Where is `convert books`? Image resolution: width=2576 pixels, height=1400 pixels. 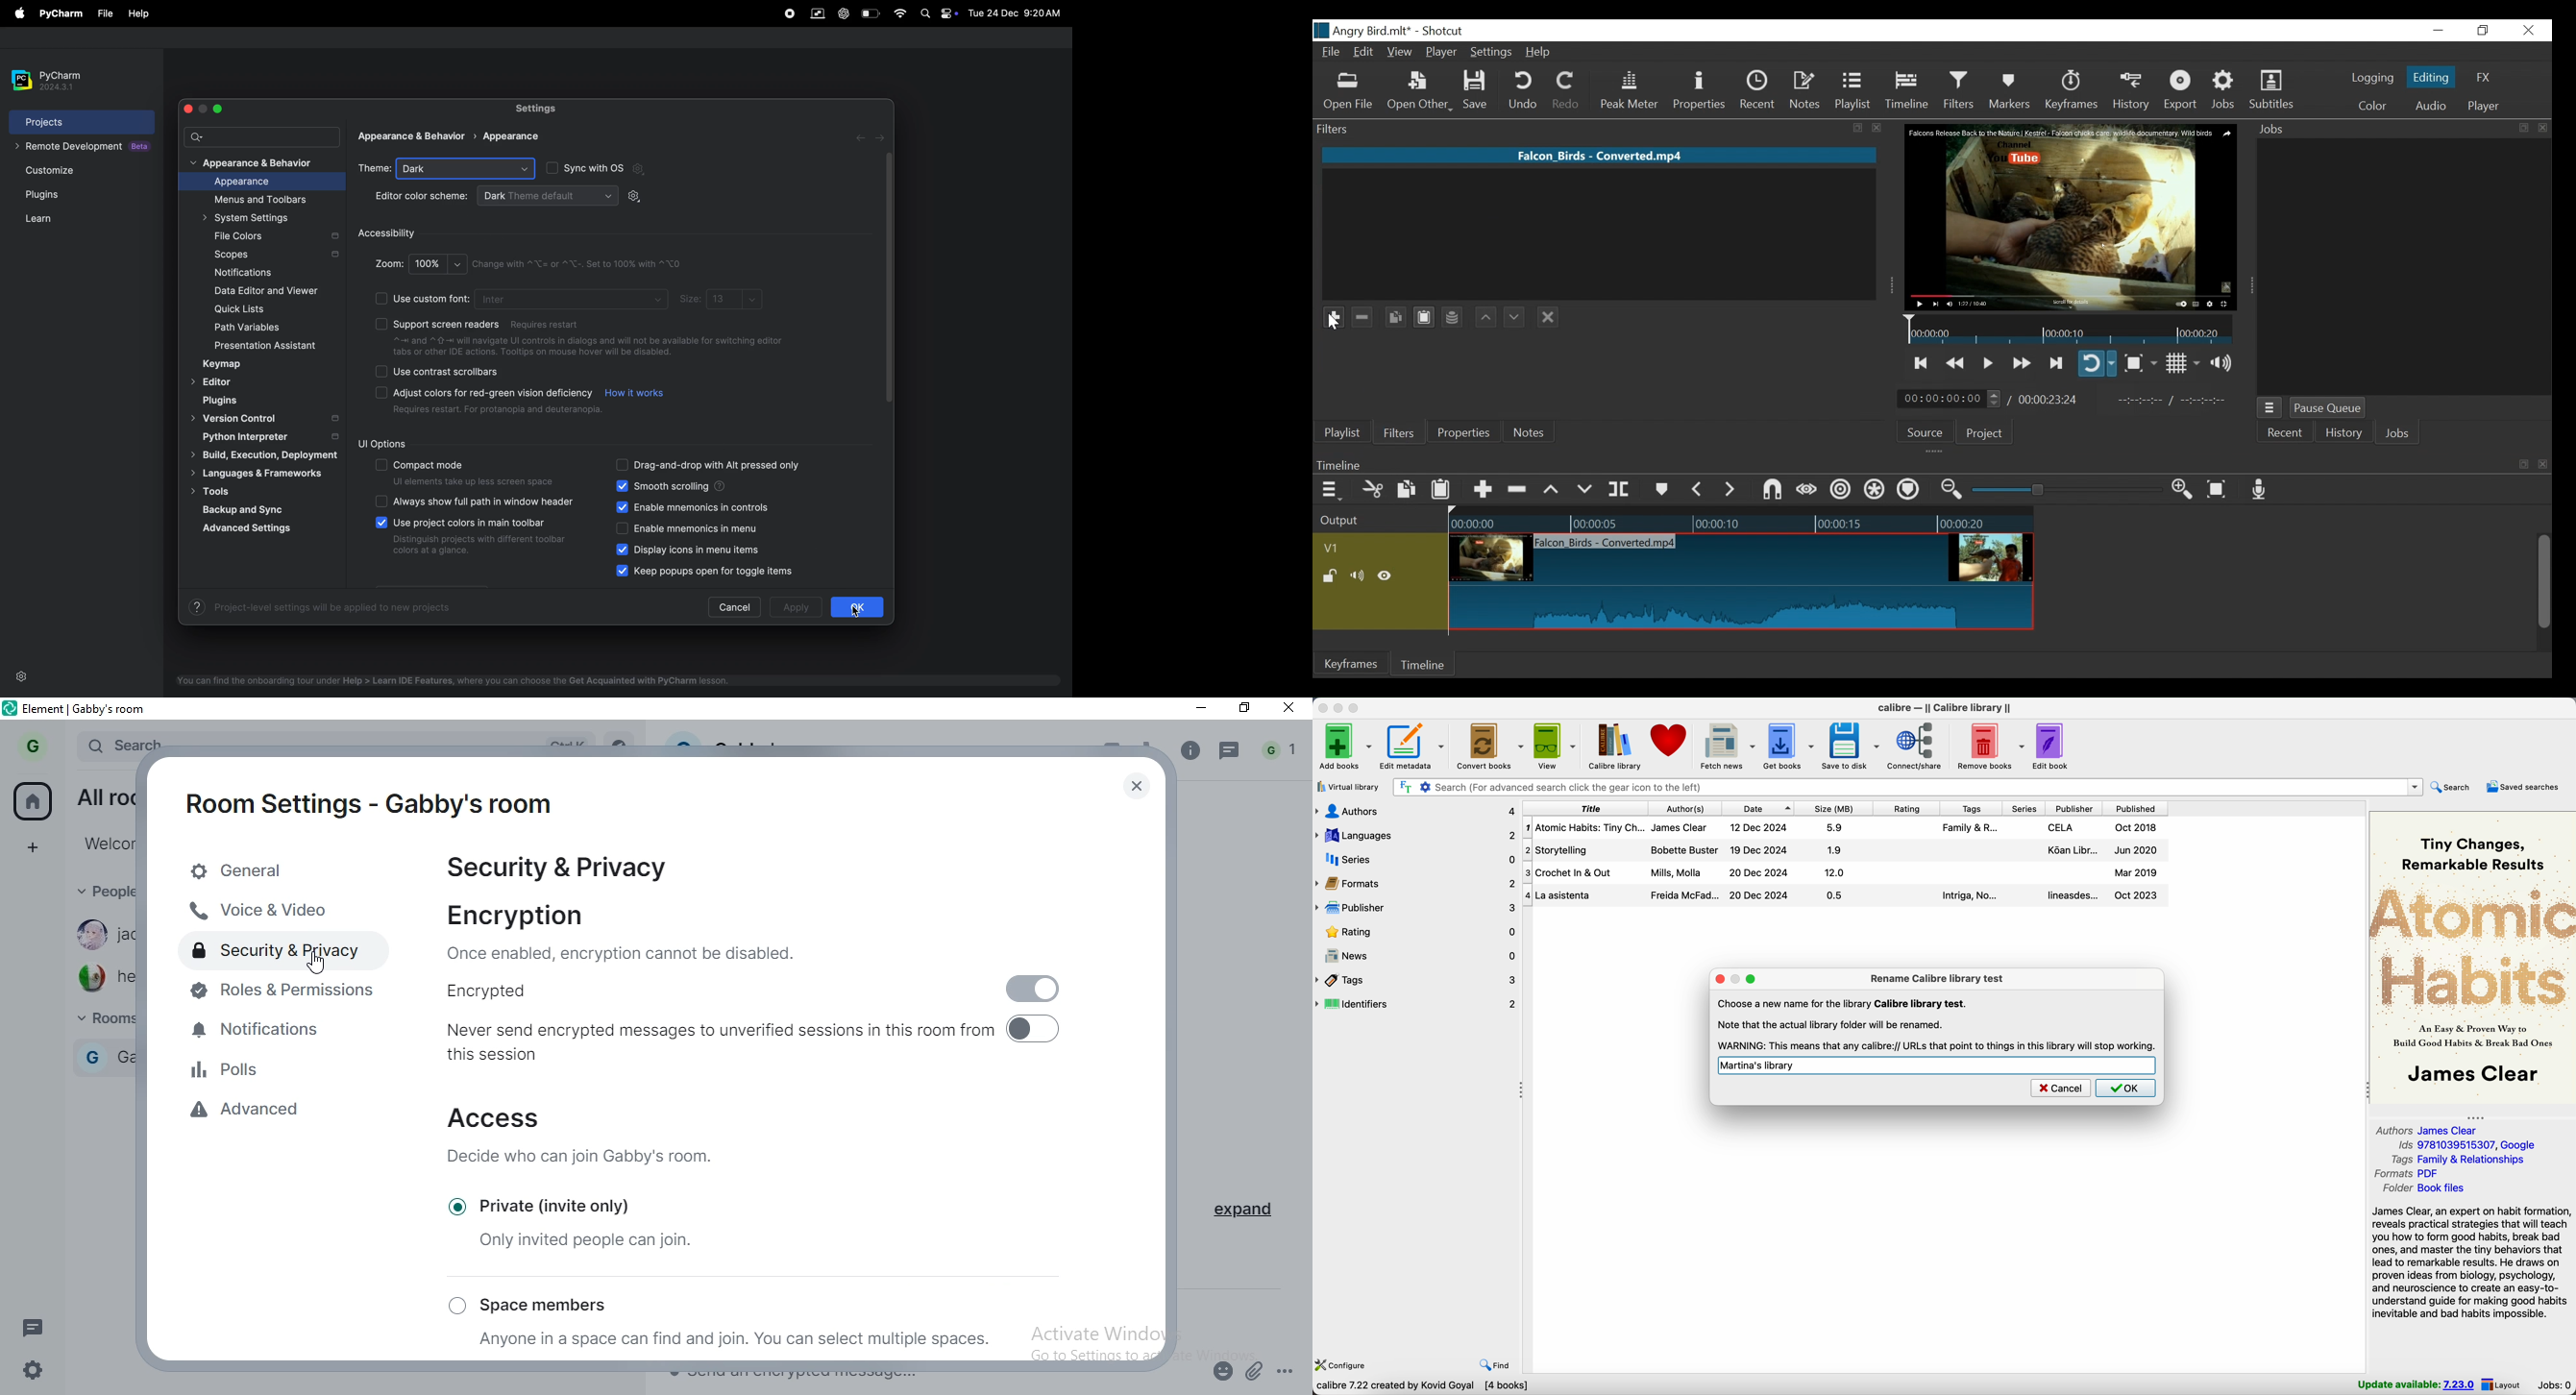
convert books is located at coordinates (1490, 746).